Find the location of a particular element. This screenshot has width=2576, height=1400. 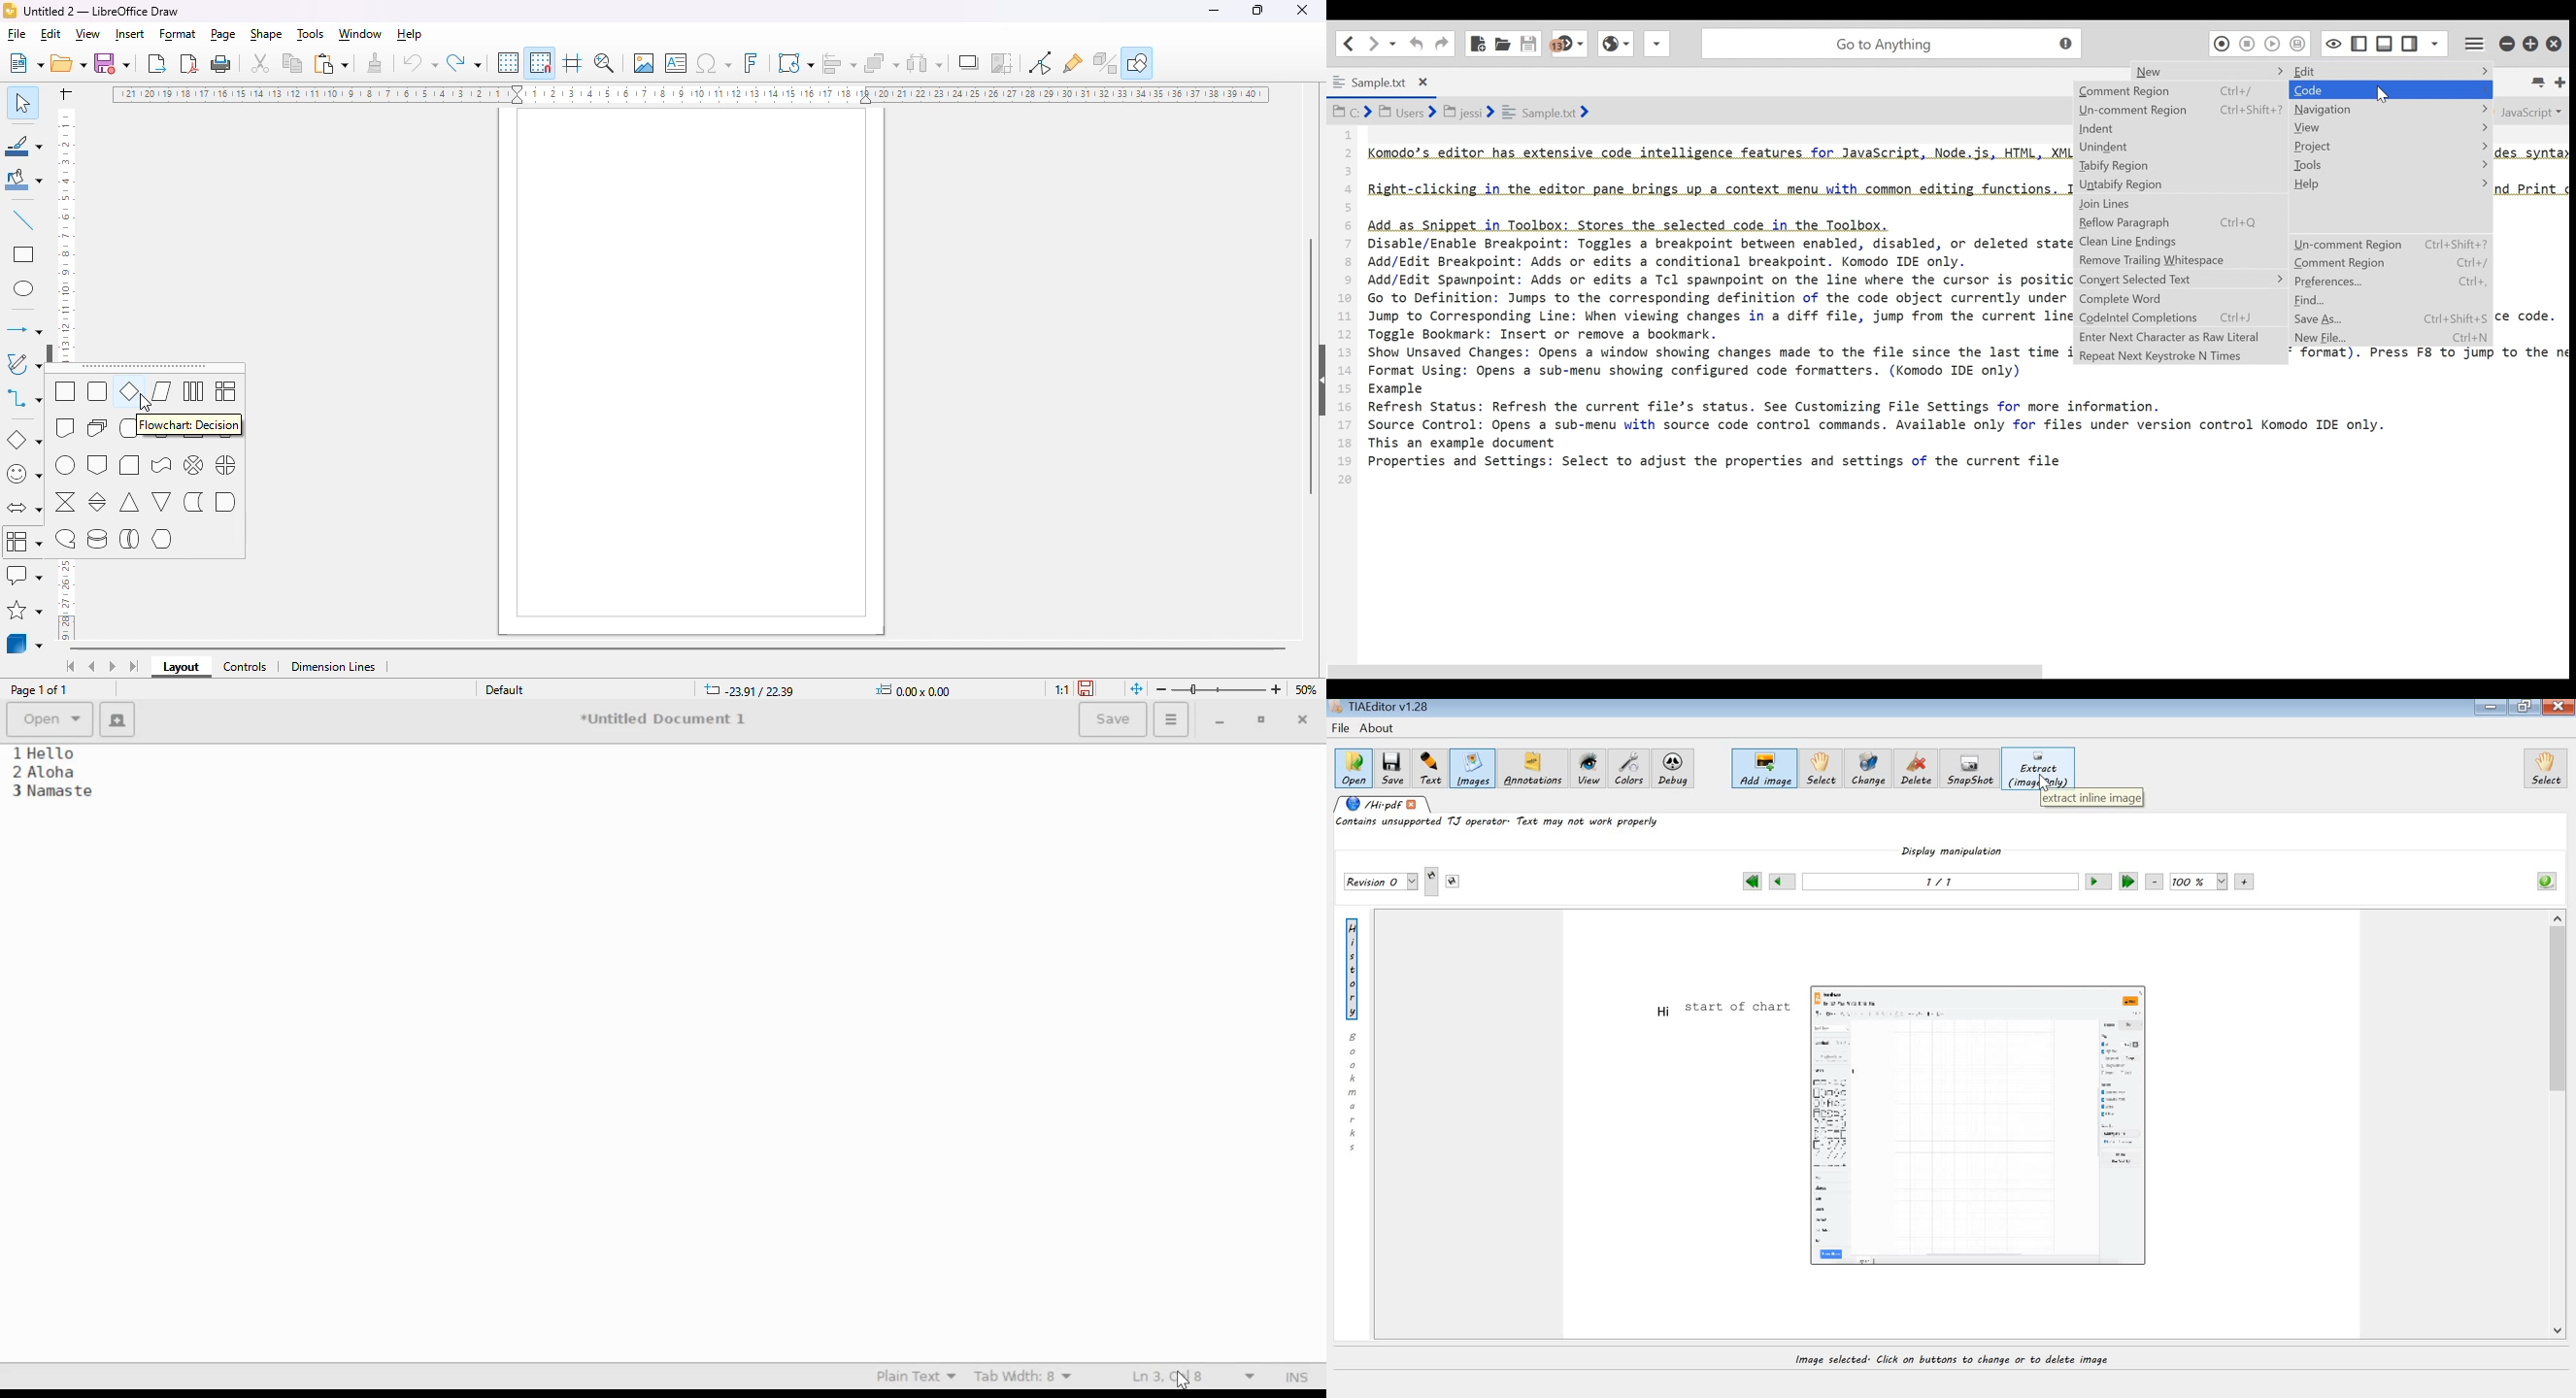

flowchart: punched tape is located at coordinates (161, 465).